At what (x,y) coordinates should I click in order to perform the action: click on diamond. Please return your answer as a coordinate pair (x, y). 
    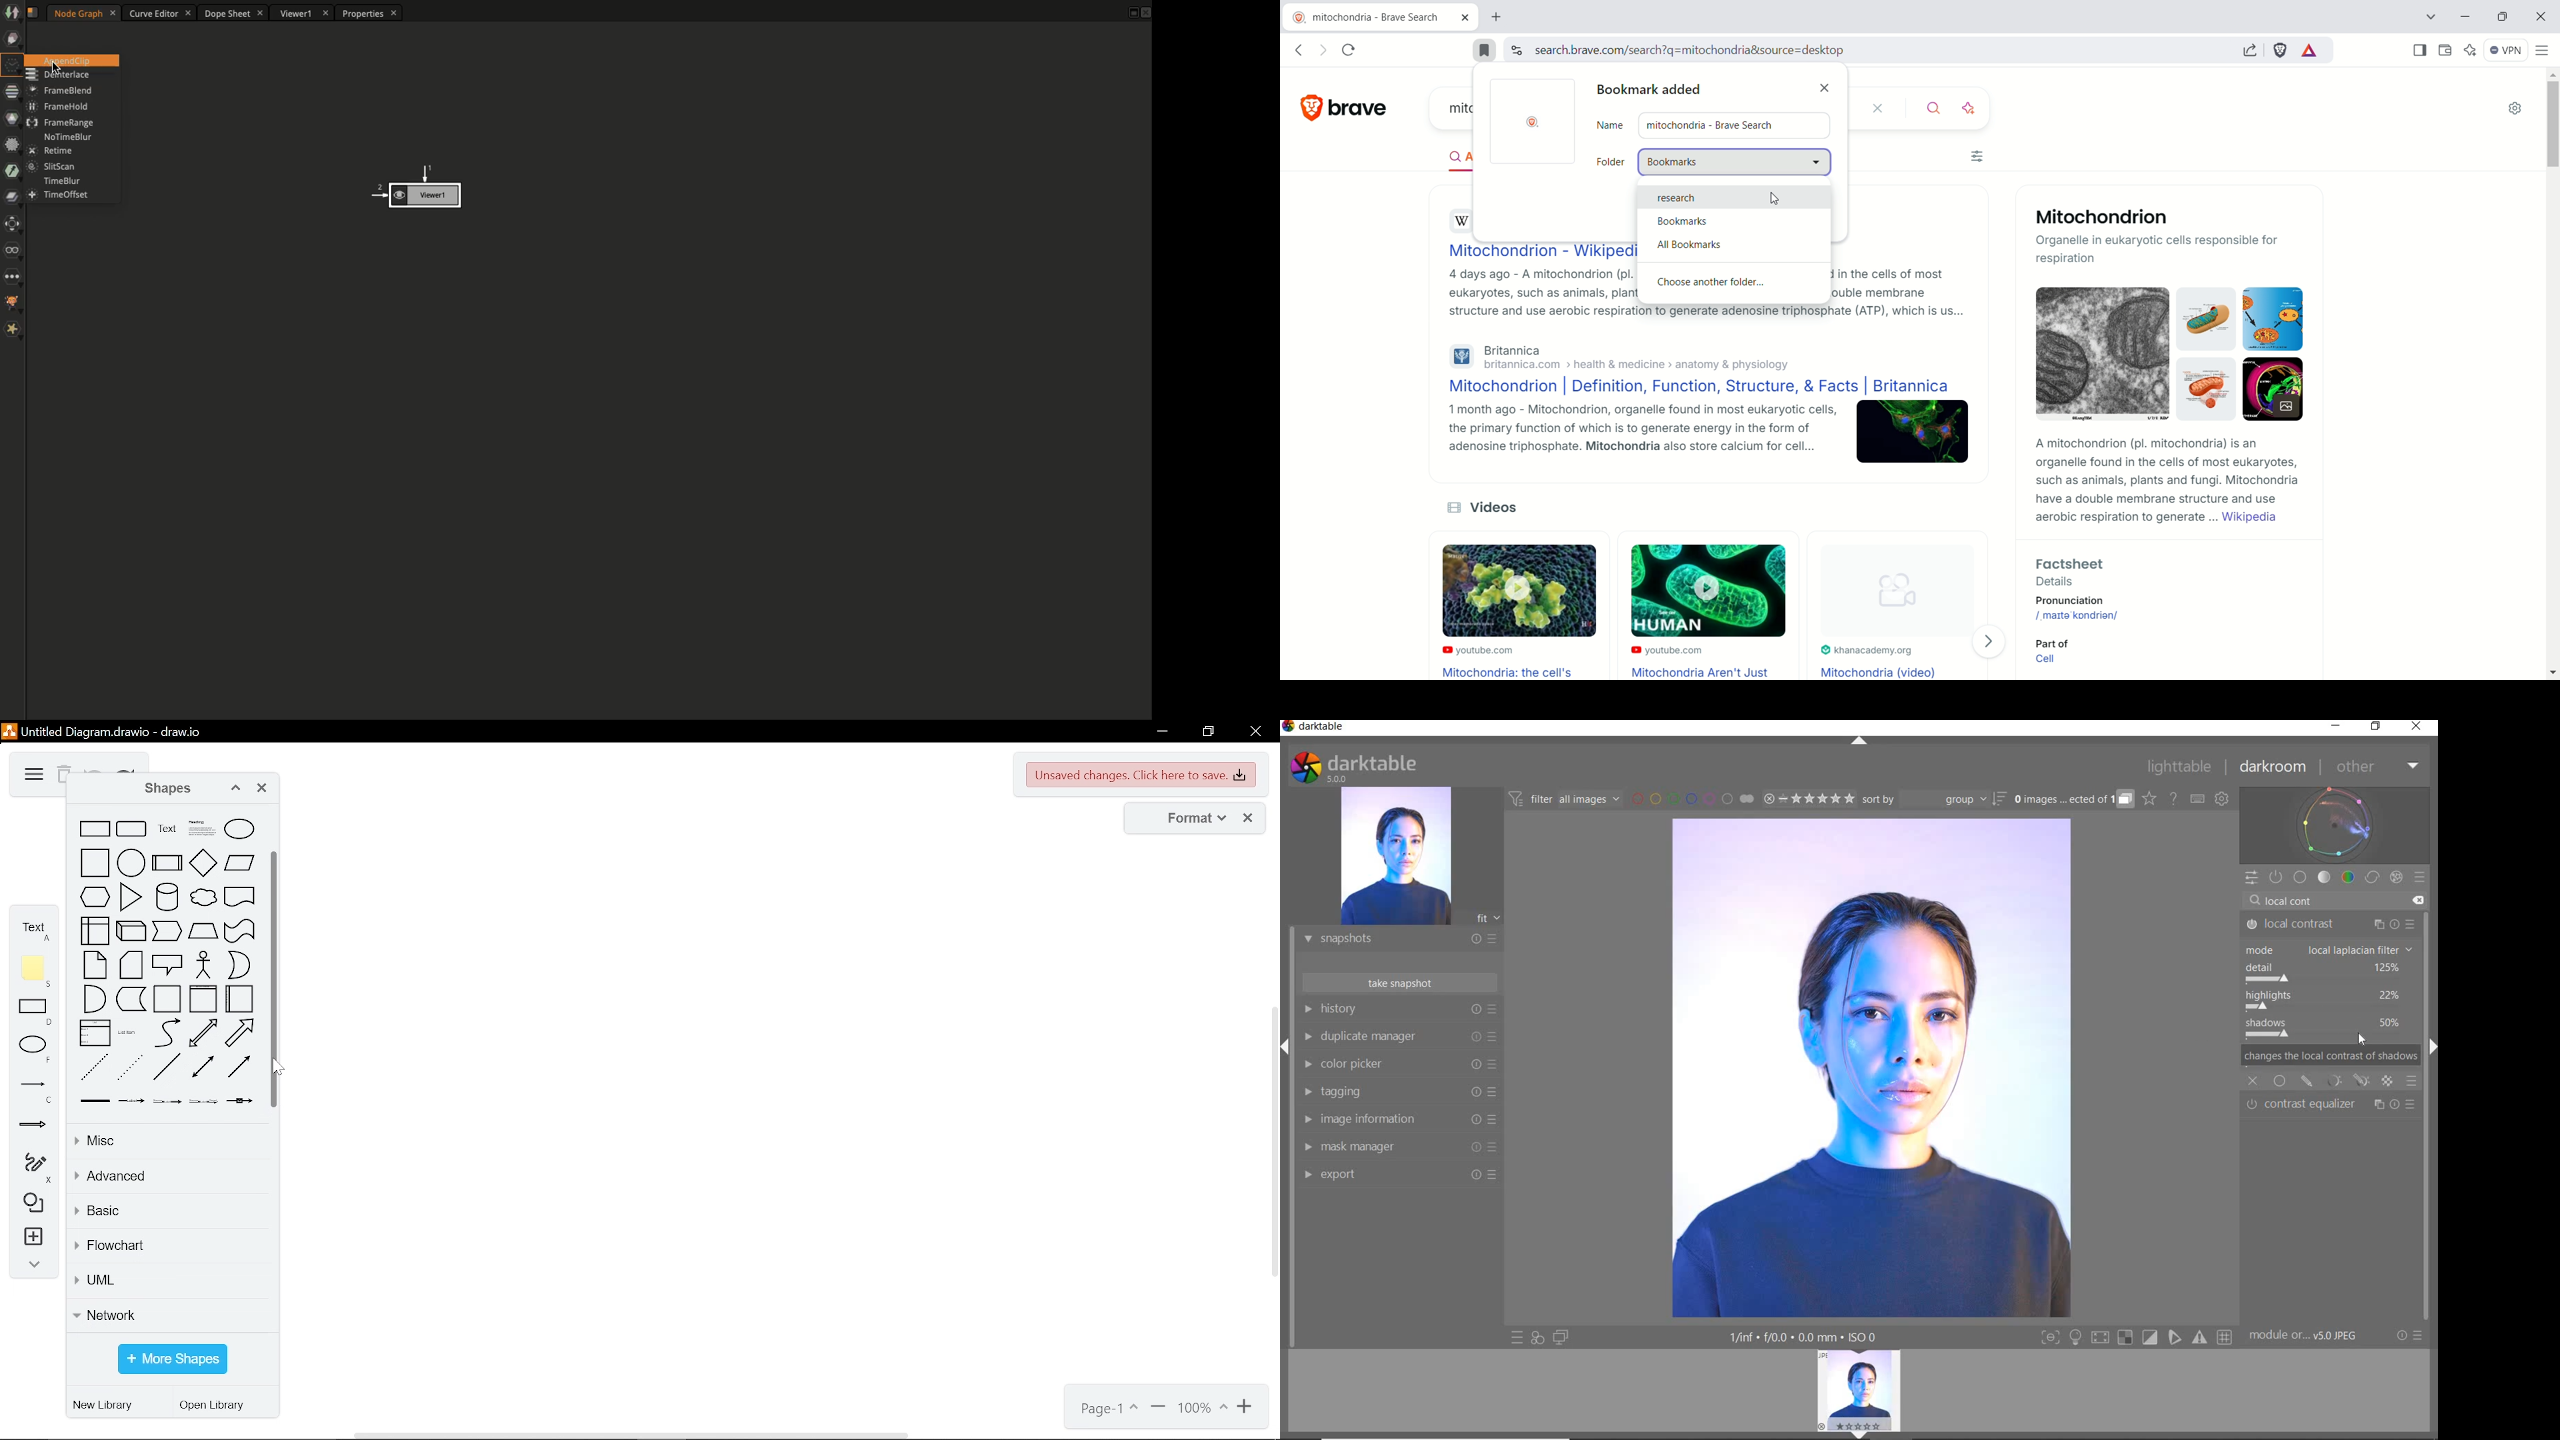
    Looking at the image, I should click on (203, 862).